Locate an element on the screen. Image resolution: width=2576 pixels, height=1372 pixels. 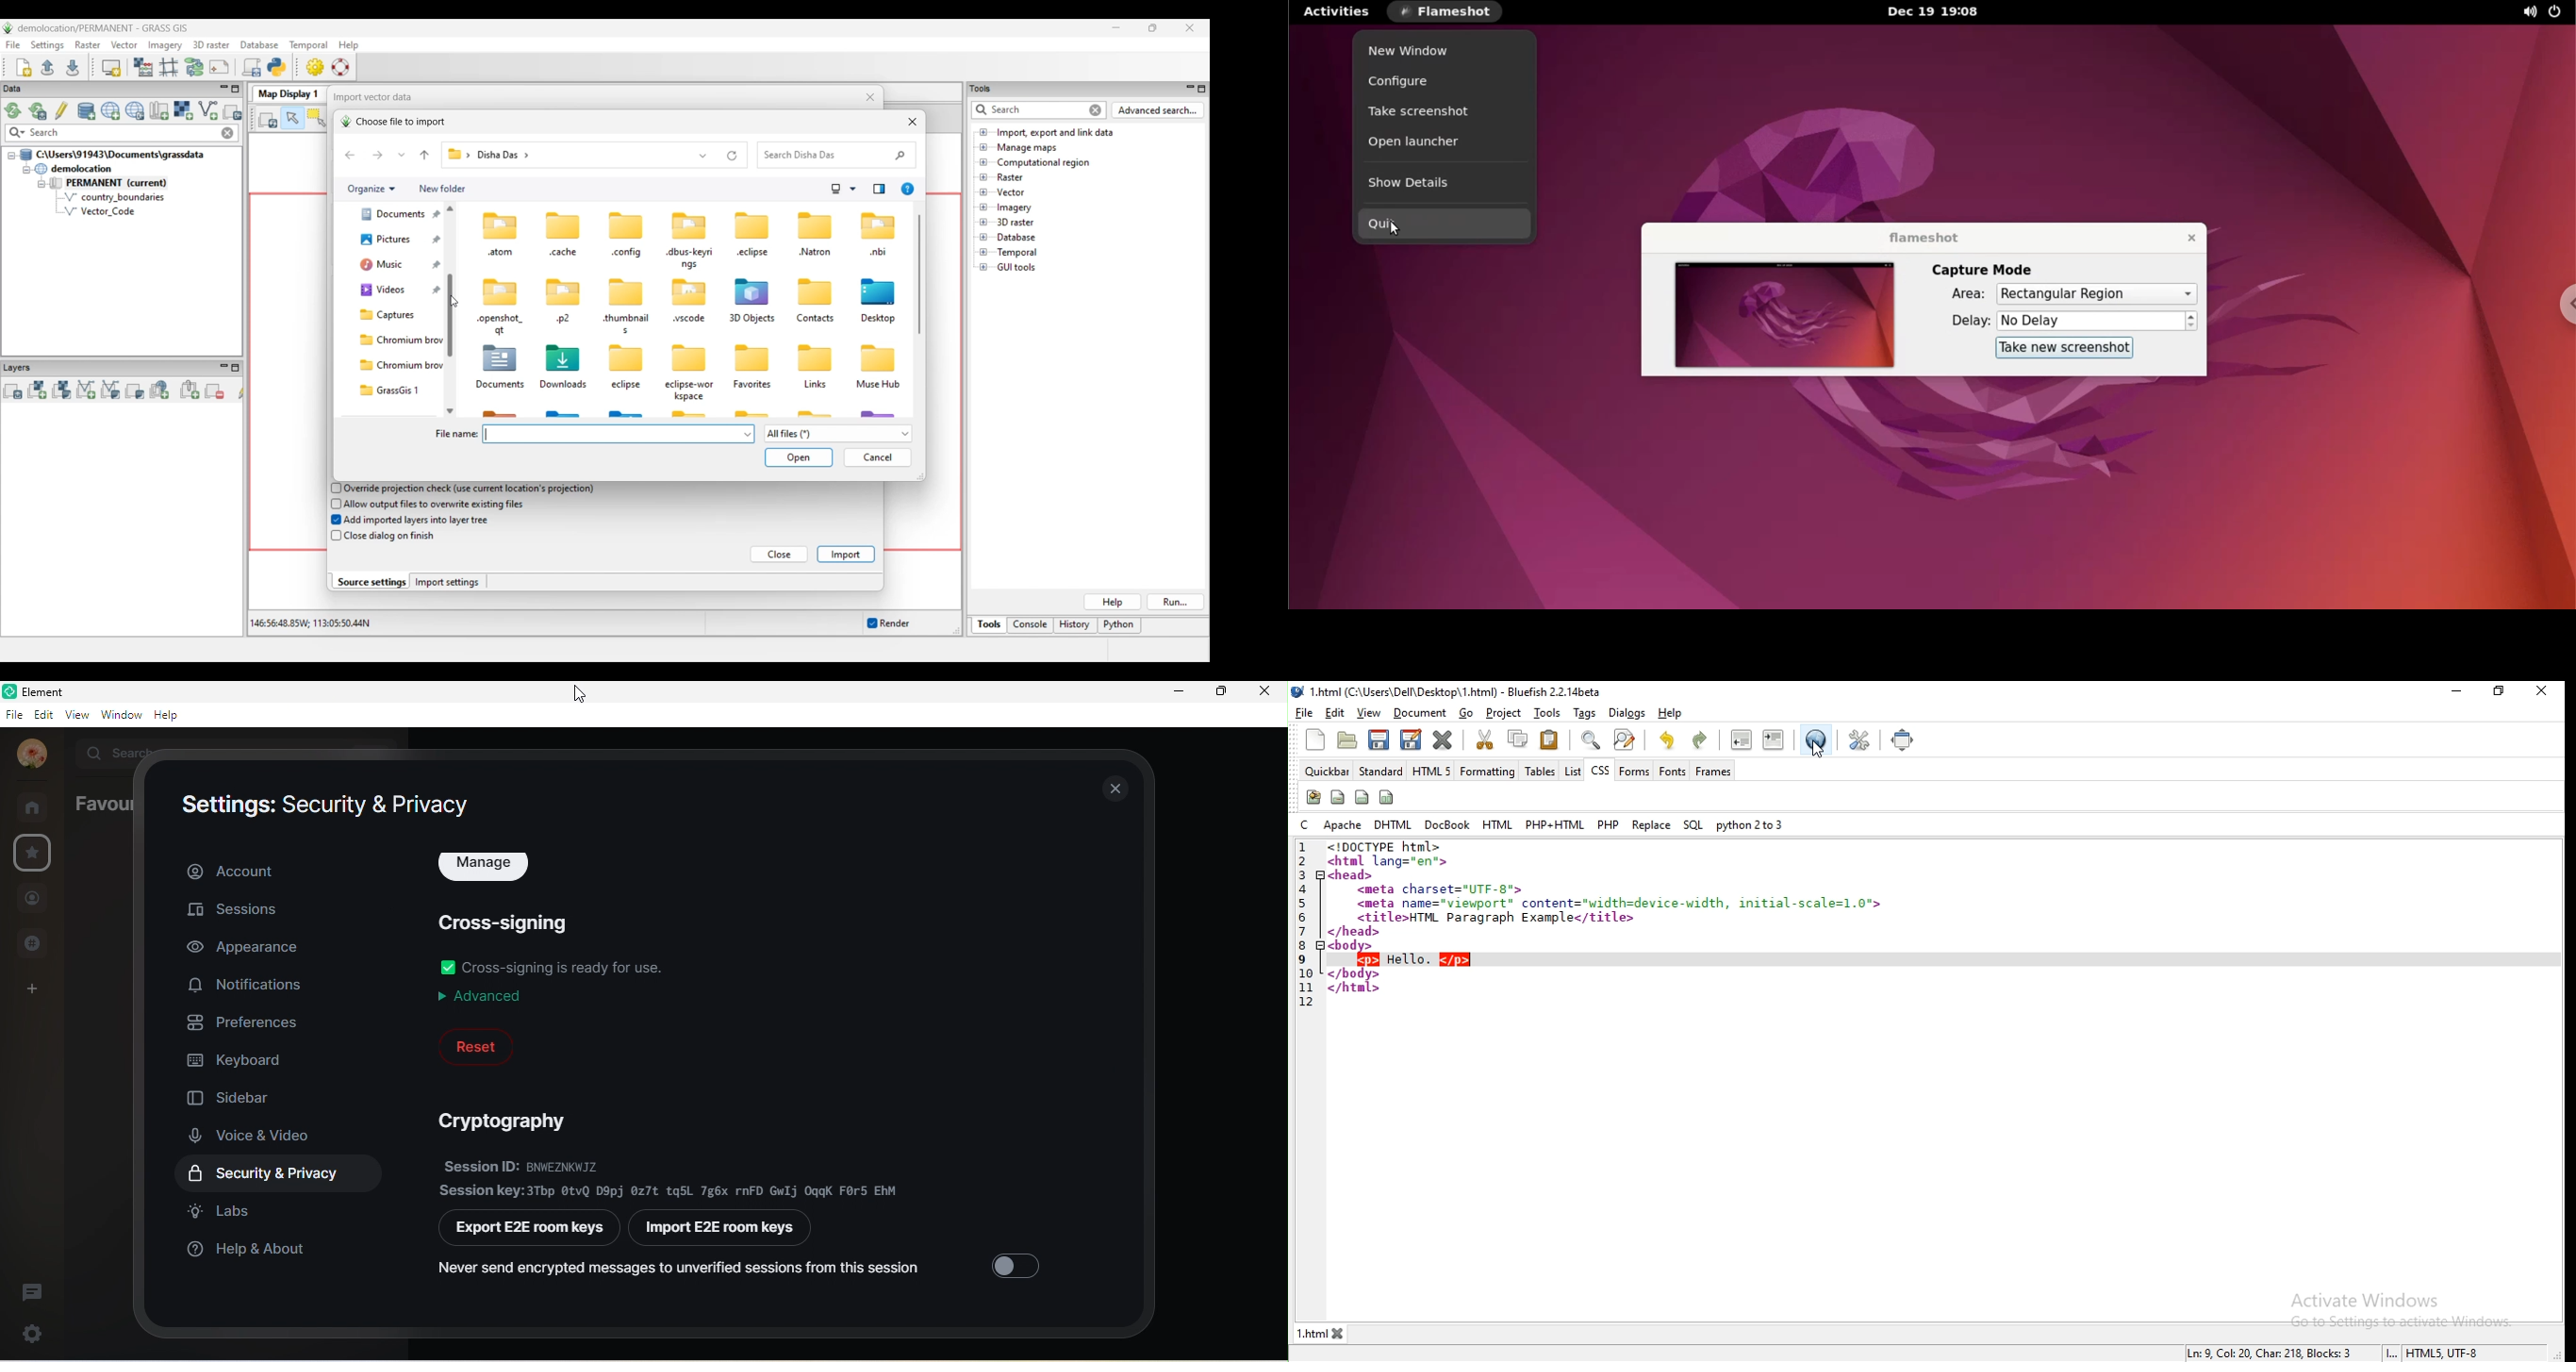
minimize is located at coordinates (2459, 691).